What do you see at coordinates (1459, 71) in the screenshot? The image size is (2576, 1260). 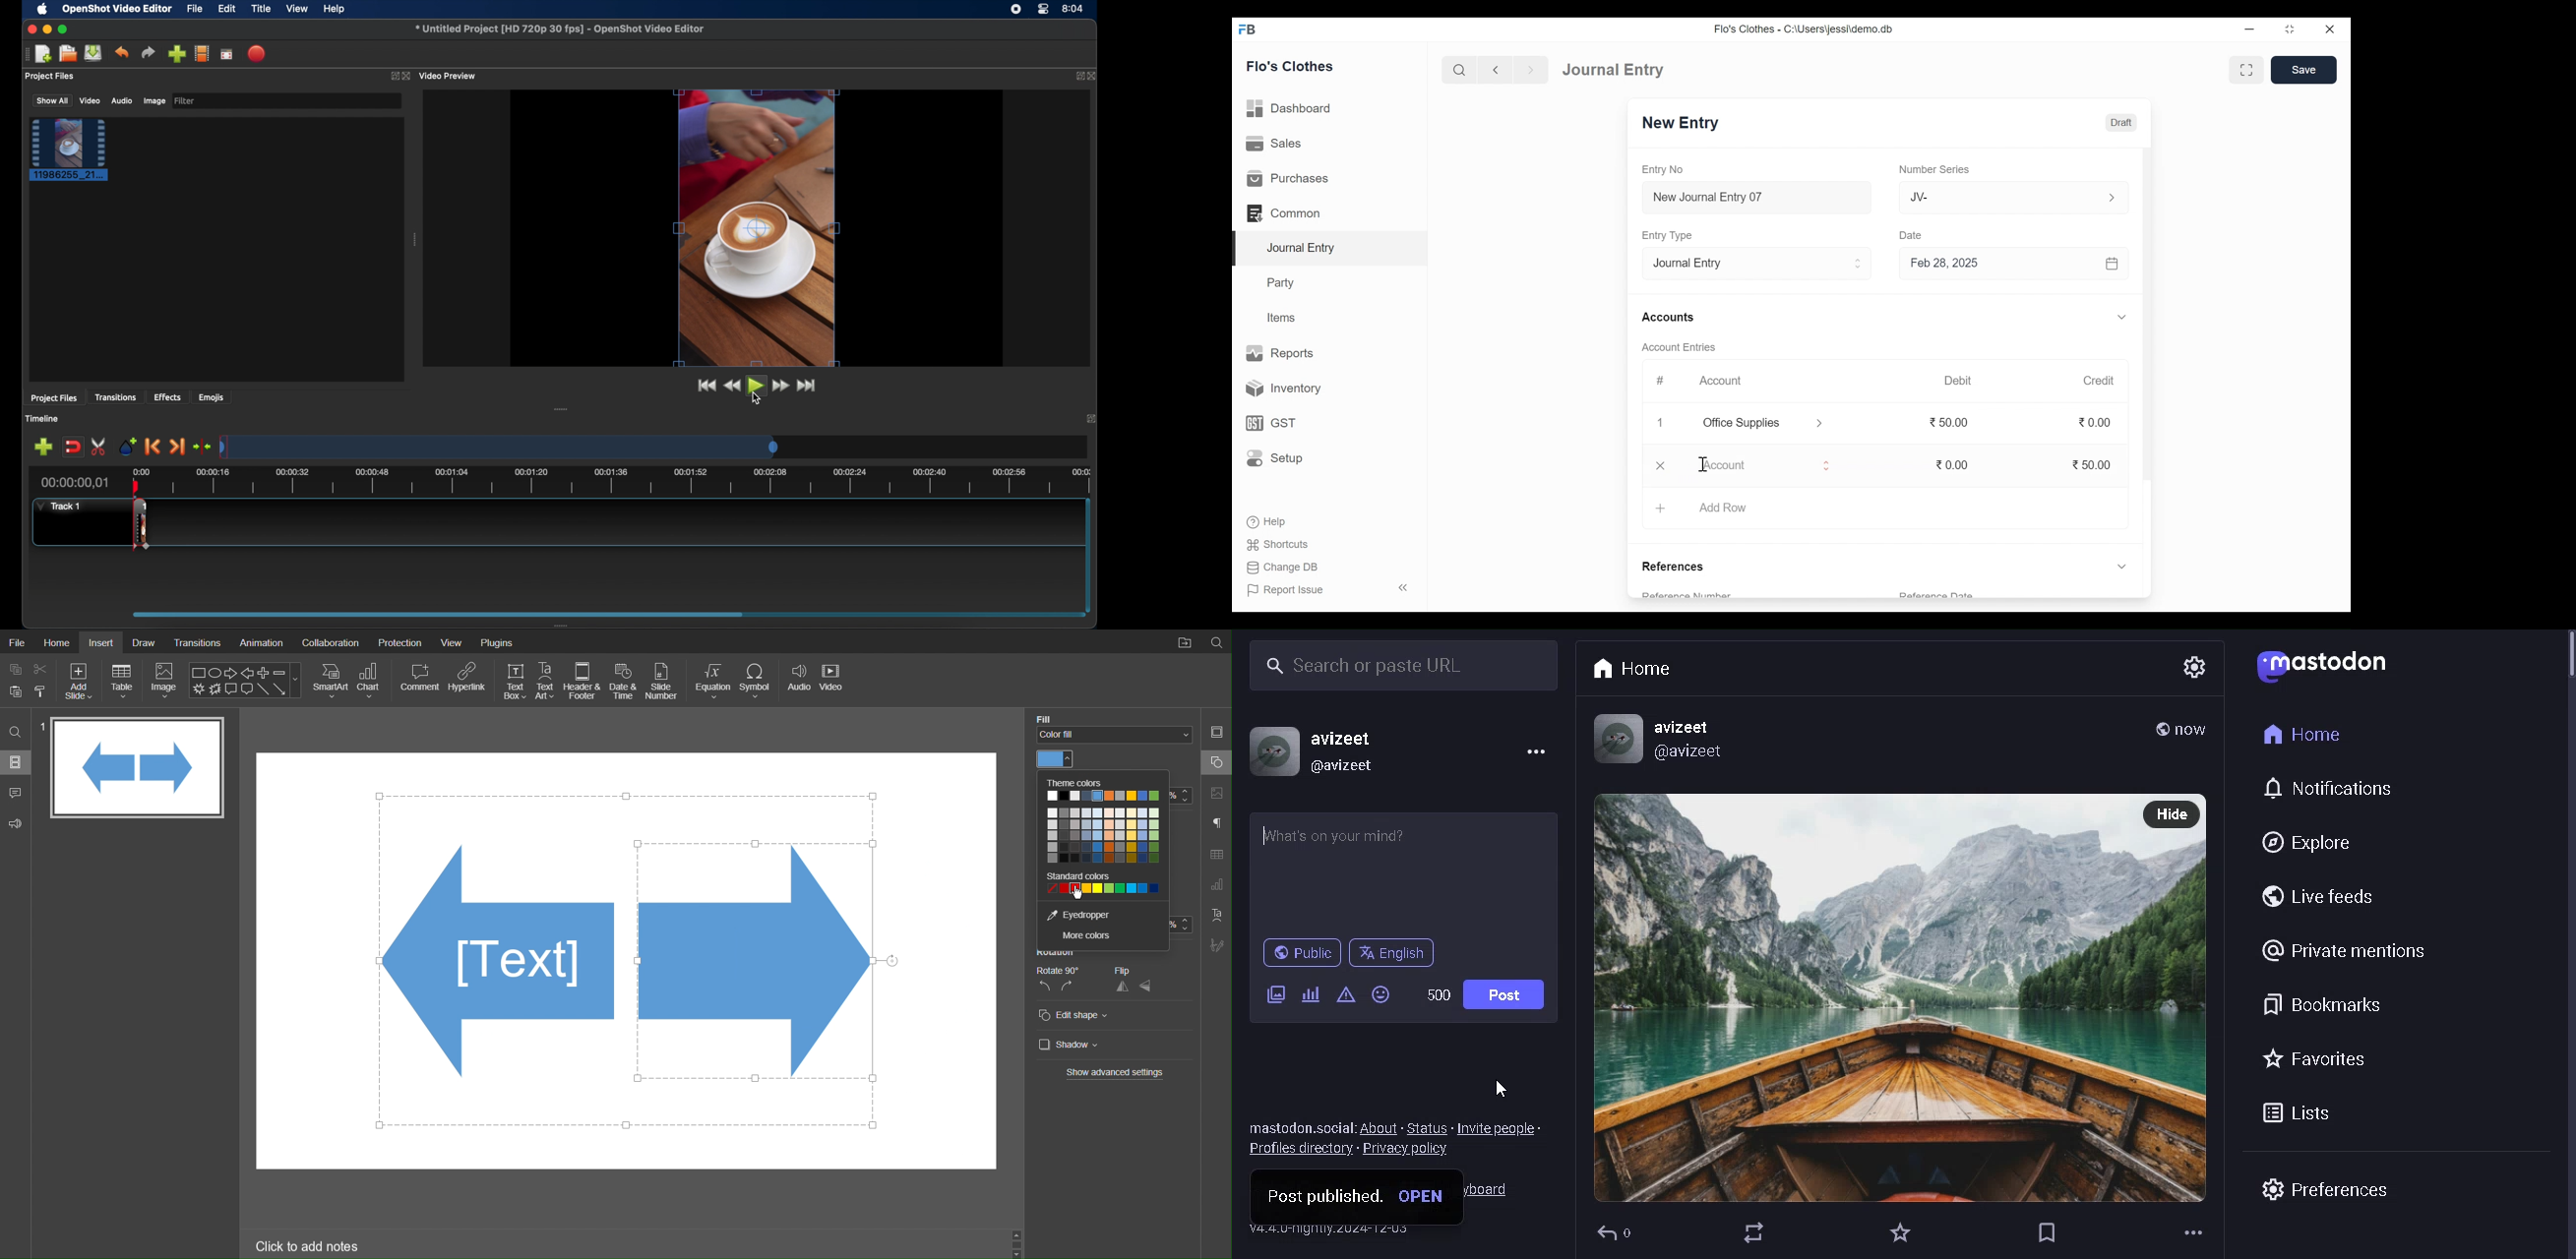 I see `Search` at bounding box center [1459, 71].